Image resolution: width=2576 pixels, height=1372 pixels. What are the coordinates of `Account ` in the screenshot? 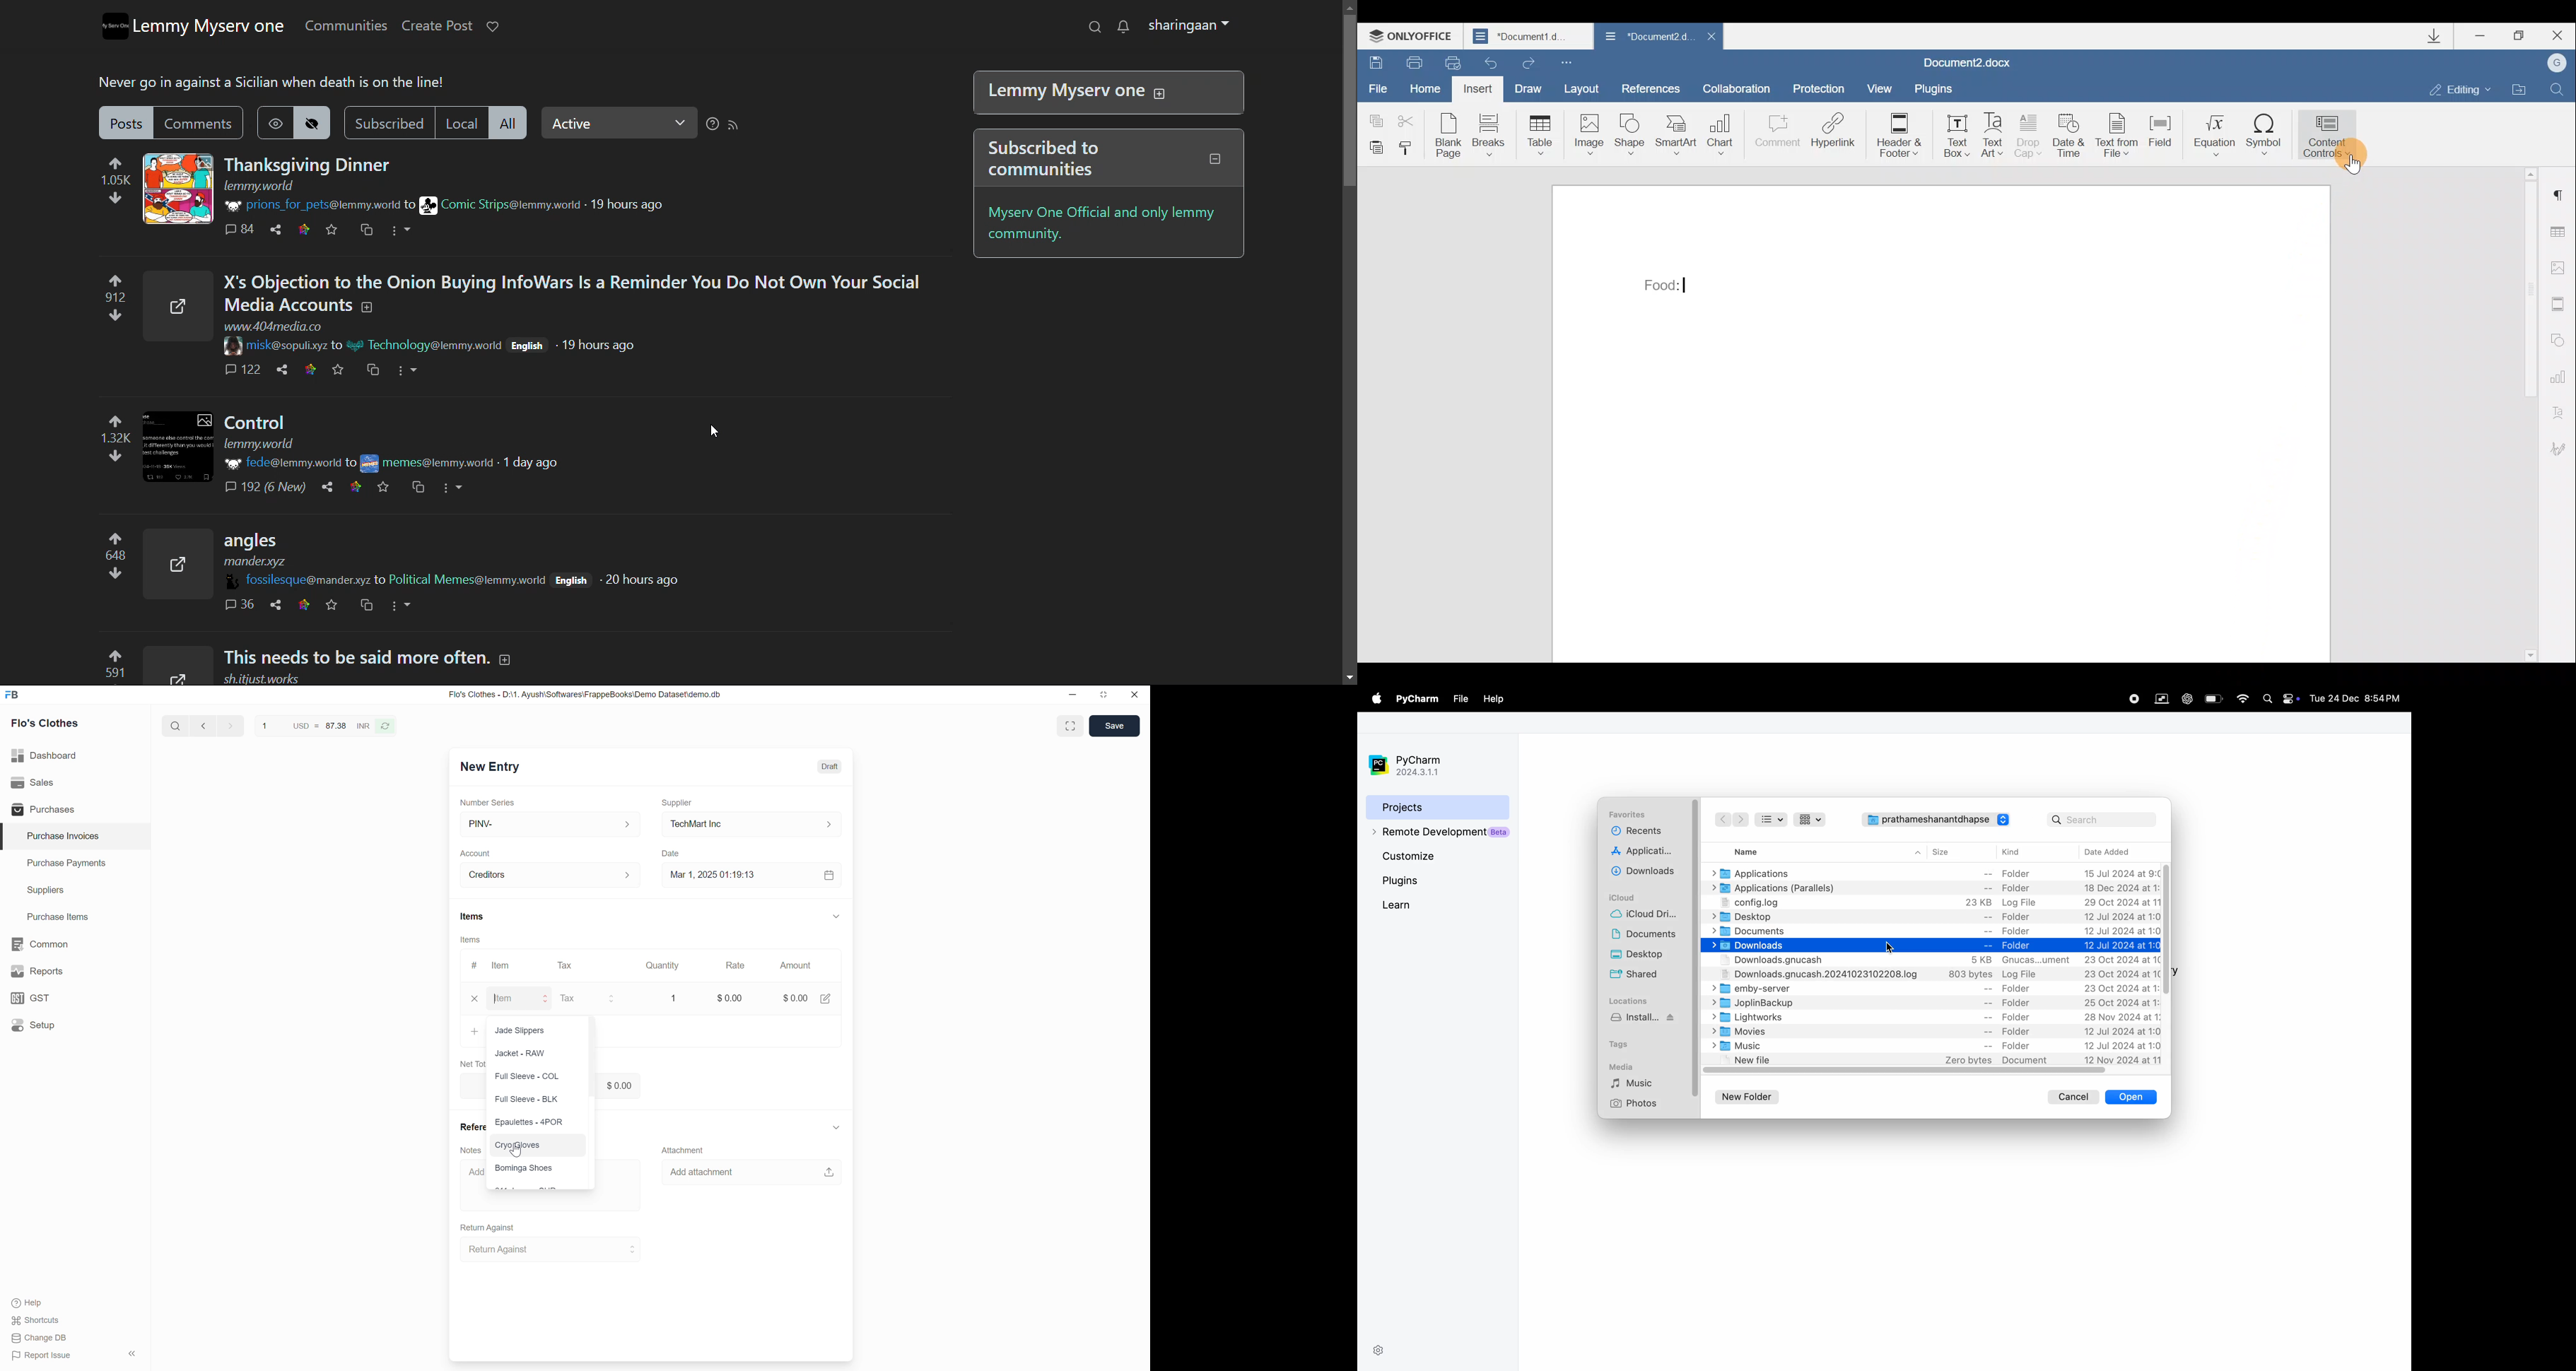 It's located at (549, 874).